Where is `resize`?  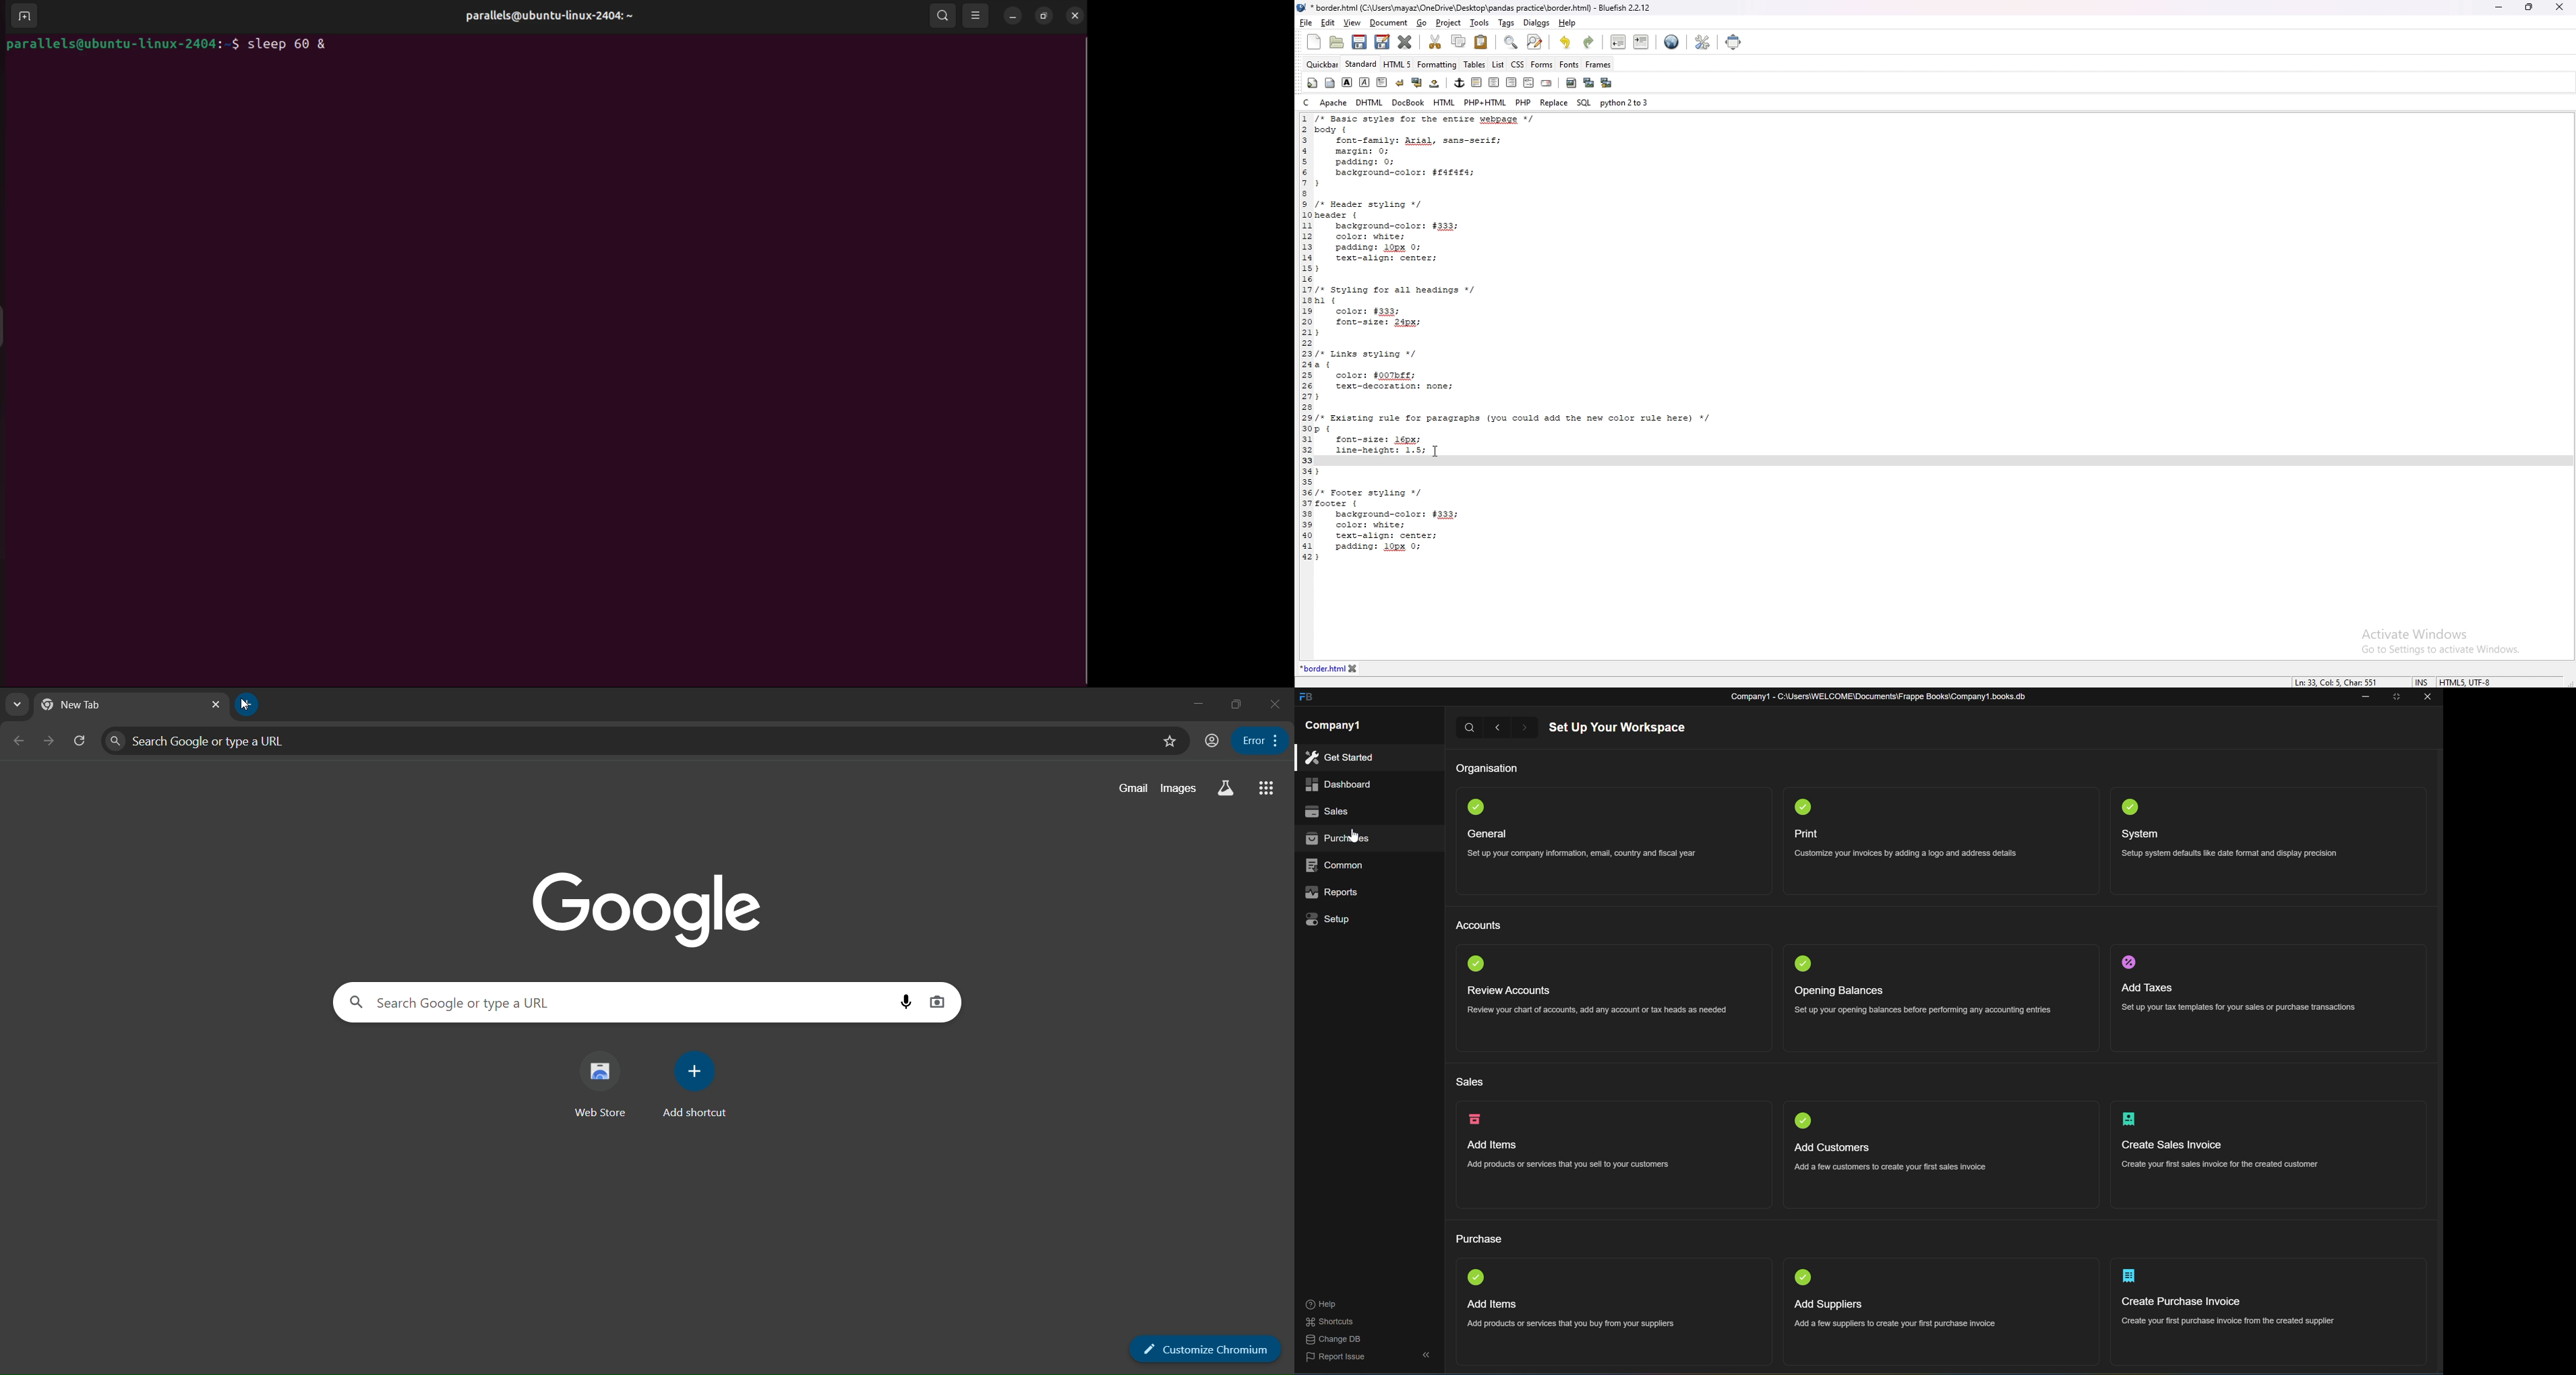 resize is located at coordinates (1044, 16).